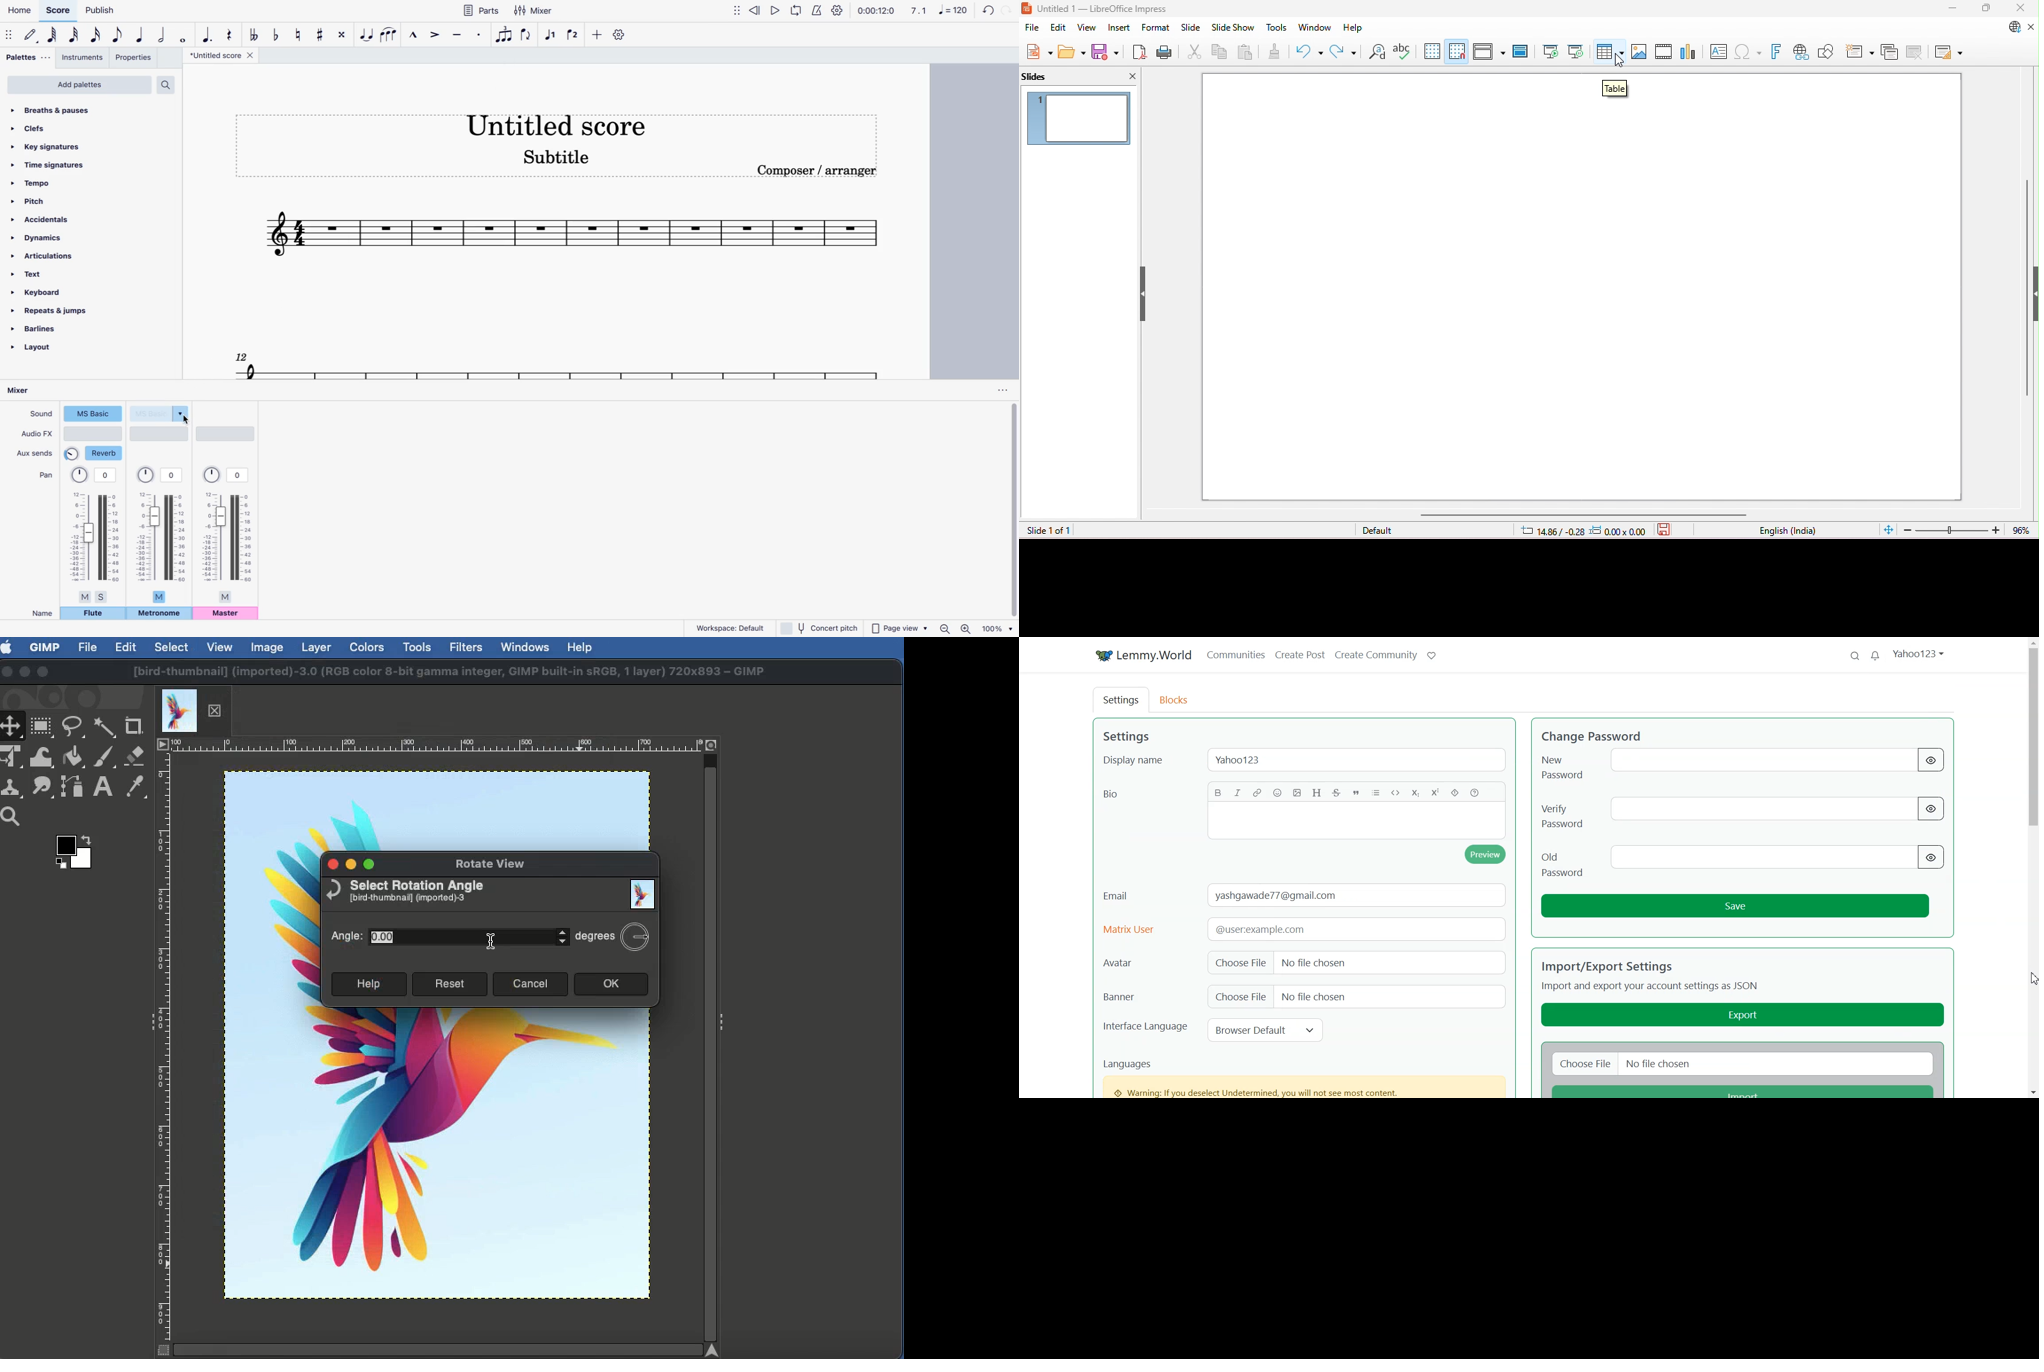  What do you see at coordinates (1131, 929) in the screenshot?
I see `Matrix User` at bounding box center [1131, 929].